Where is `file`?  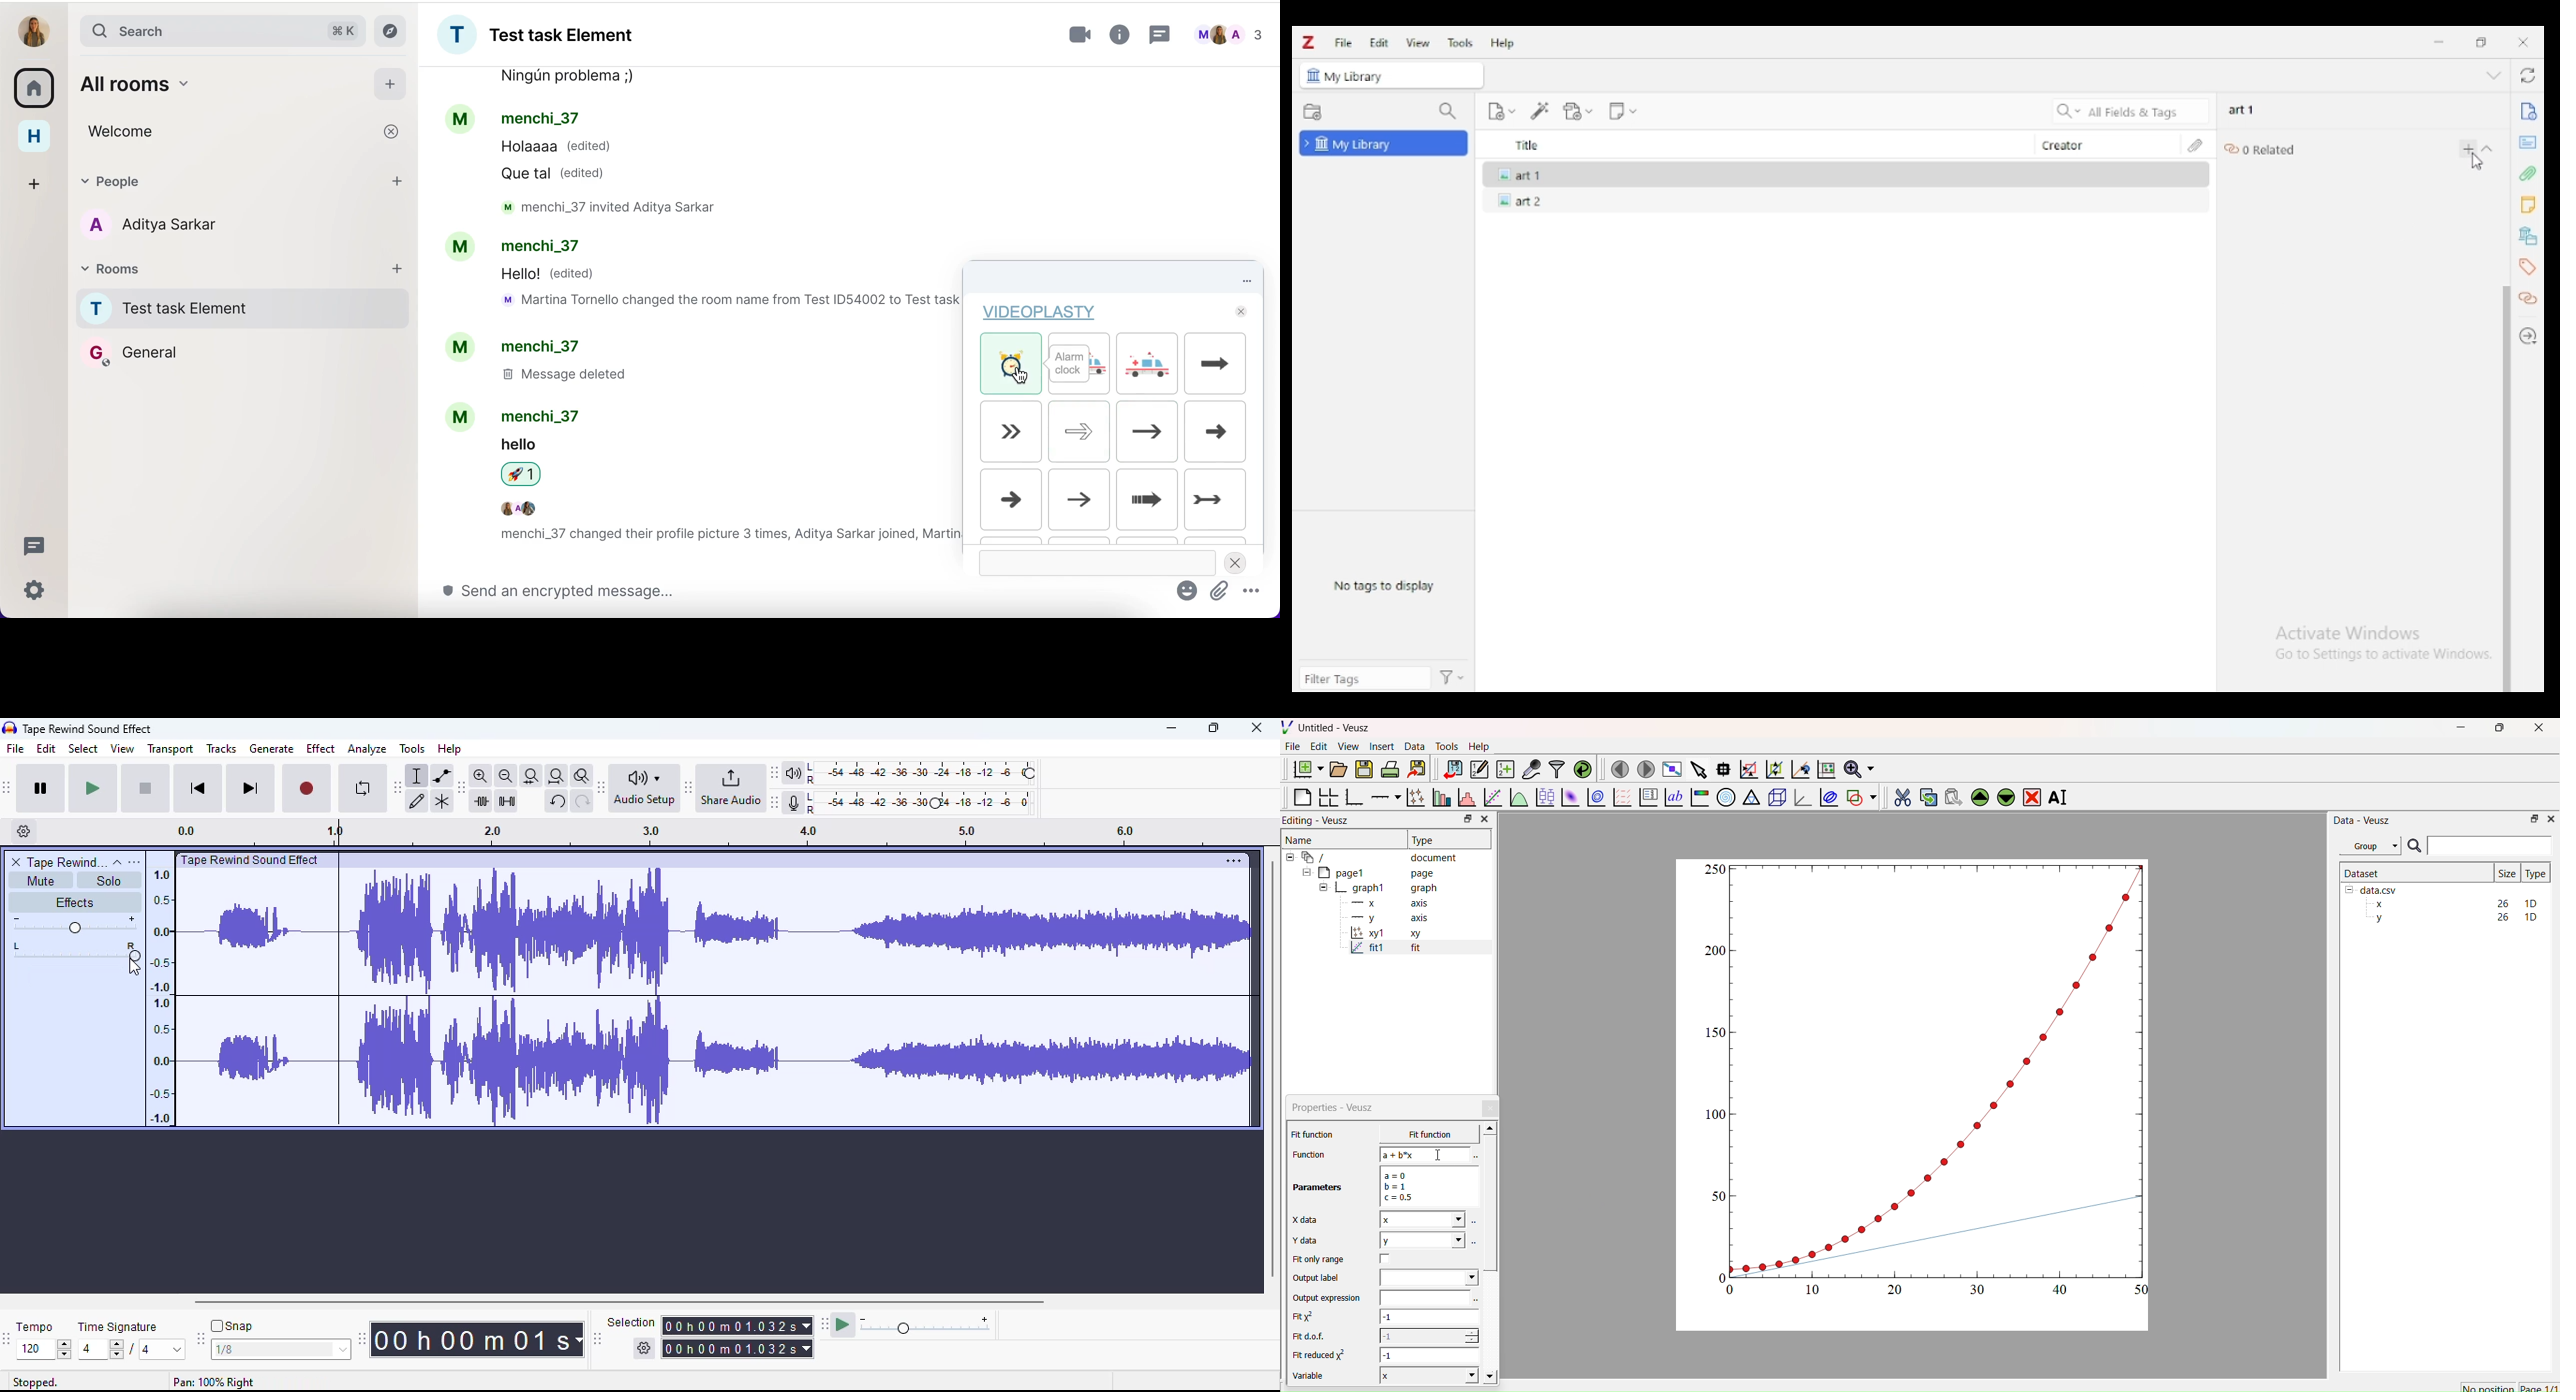 file is located at coordinates (1343, 42).